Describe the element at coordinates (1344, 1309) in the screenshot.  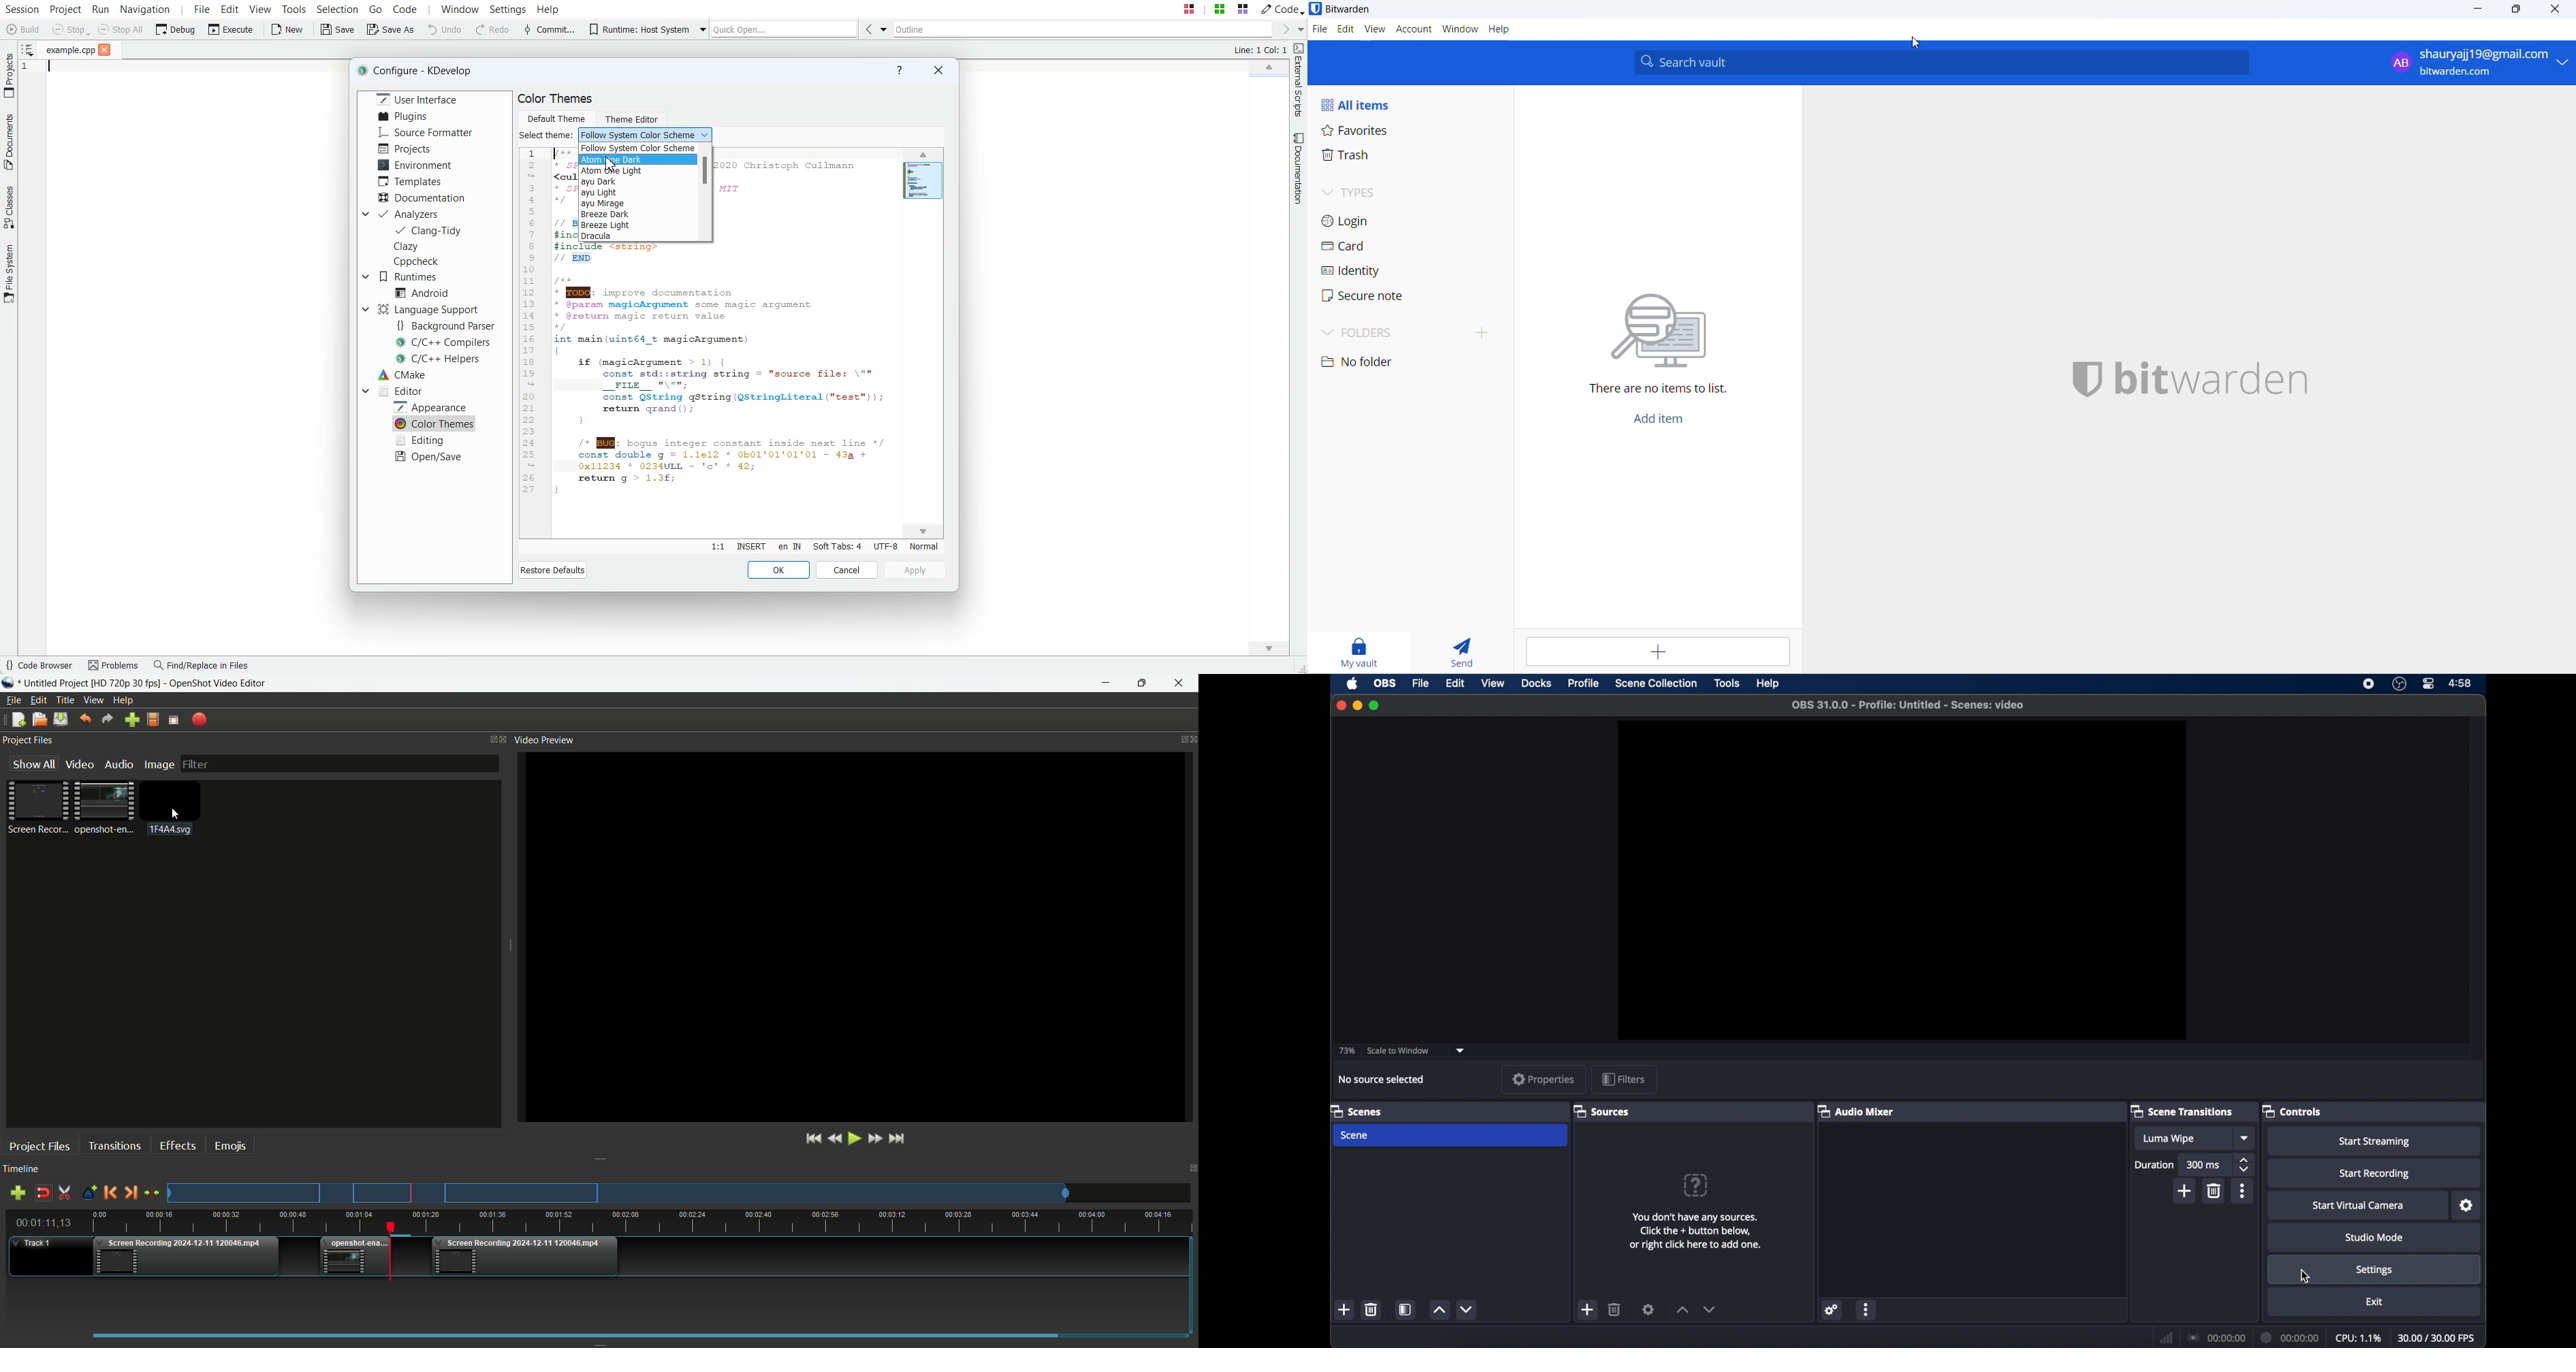
I see `add` at that location.